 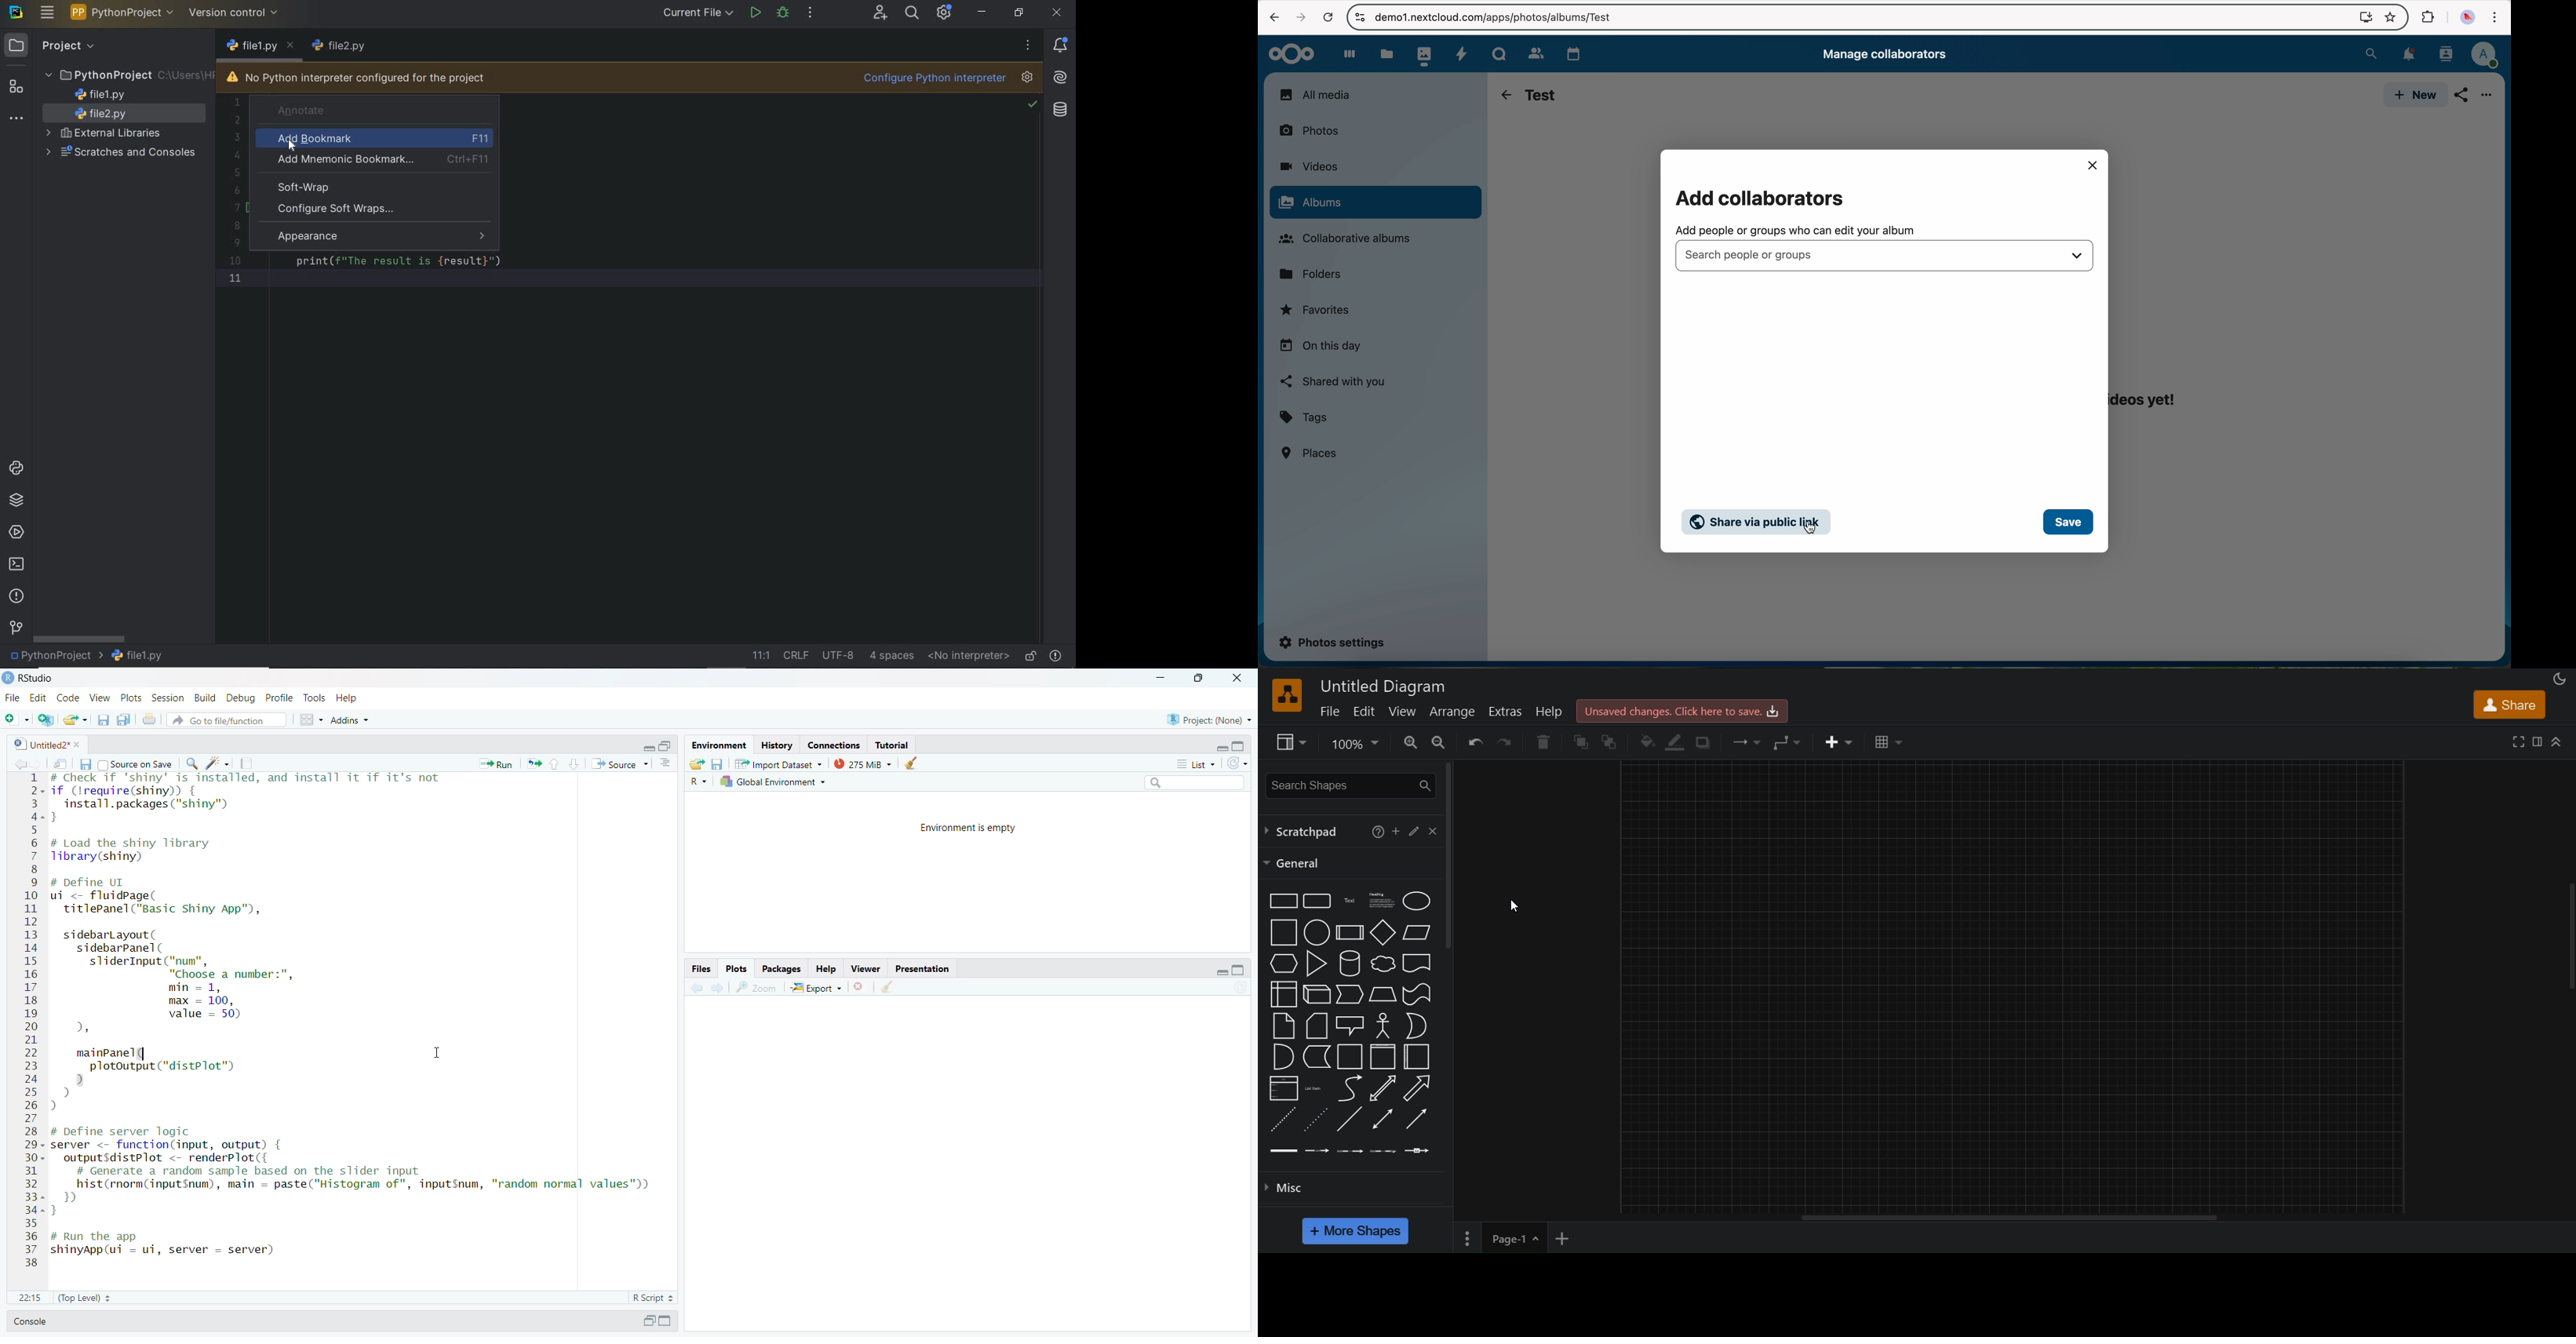 What do you see at coordinates (1386, 54) in the screenshot?
I see `files` at bounding box center [1386, 54].